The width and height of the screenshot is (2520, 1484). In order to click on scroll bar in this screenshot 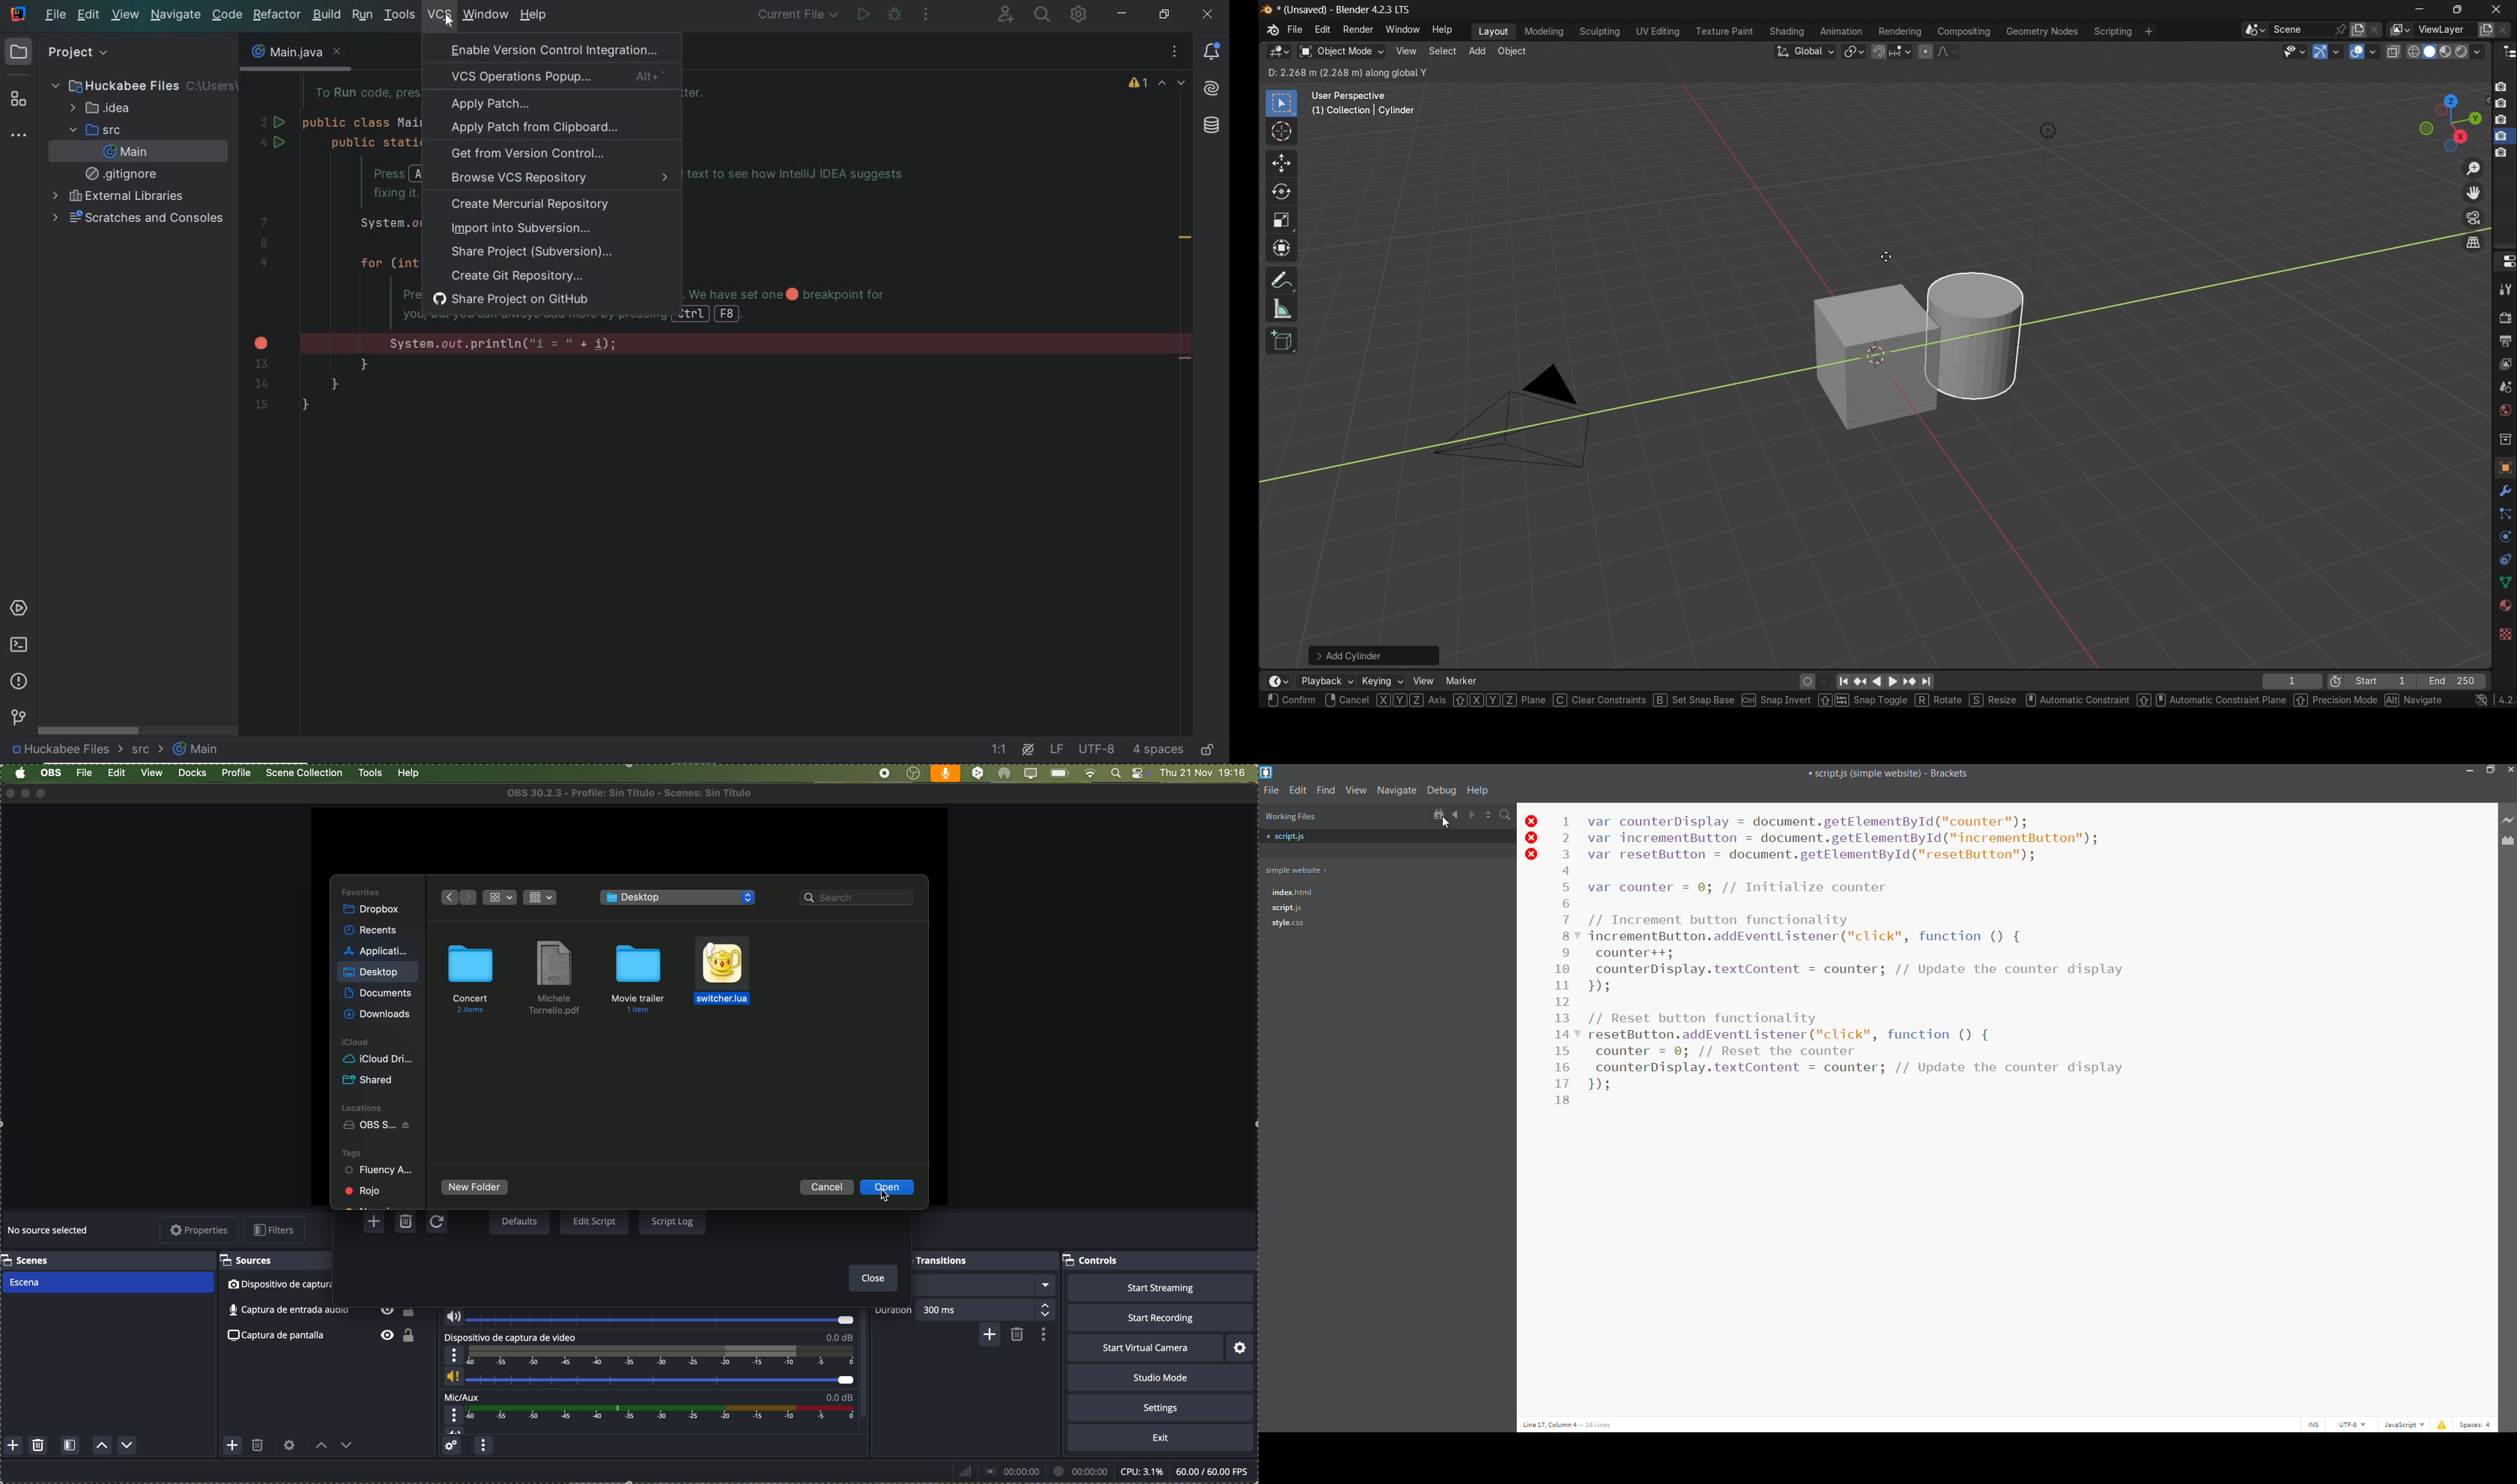, I will do `click(867, 1367)`.